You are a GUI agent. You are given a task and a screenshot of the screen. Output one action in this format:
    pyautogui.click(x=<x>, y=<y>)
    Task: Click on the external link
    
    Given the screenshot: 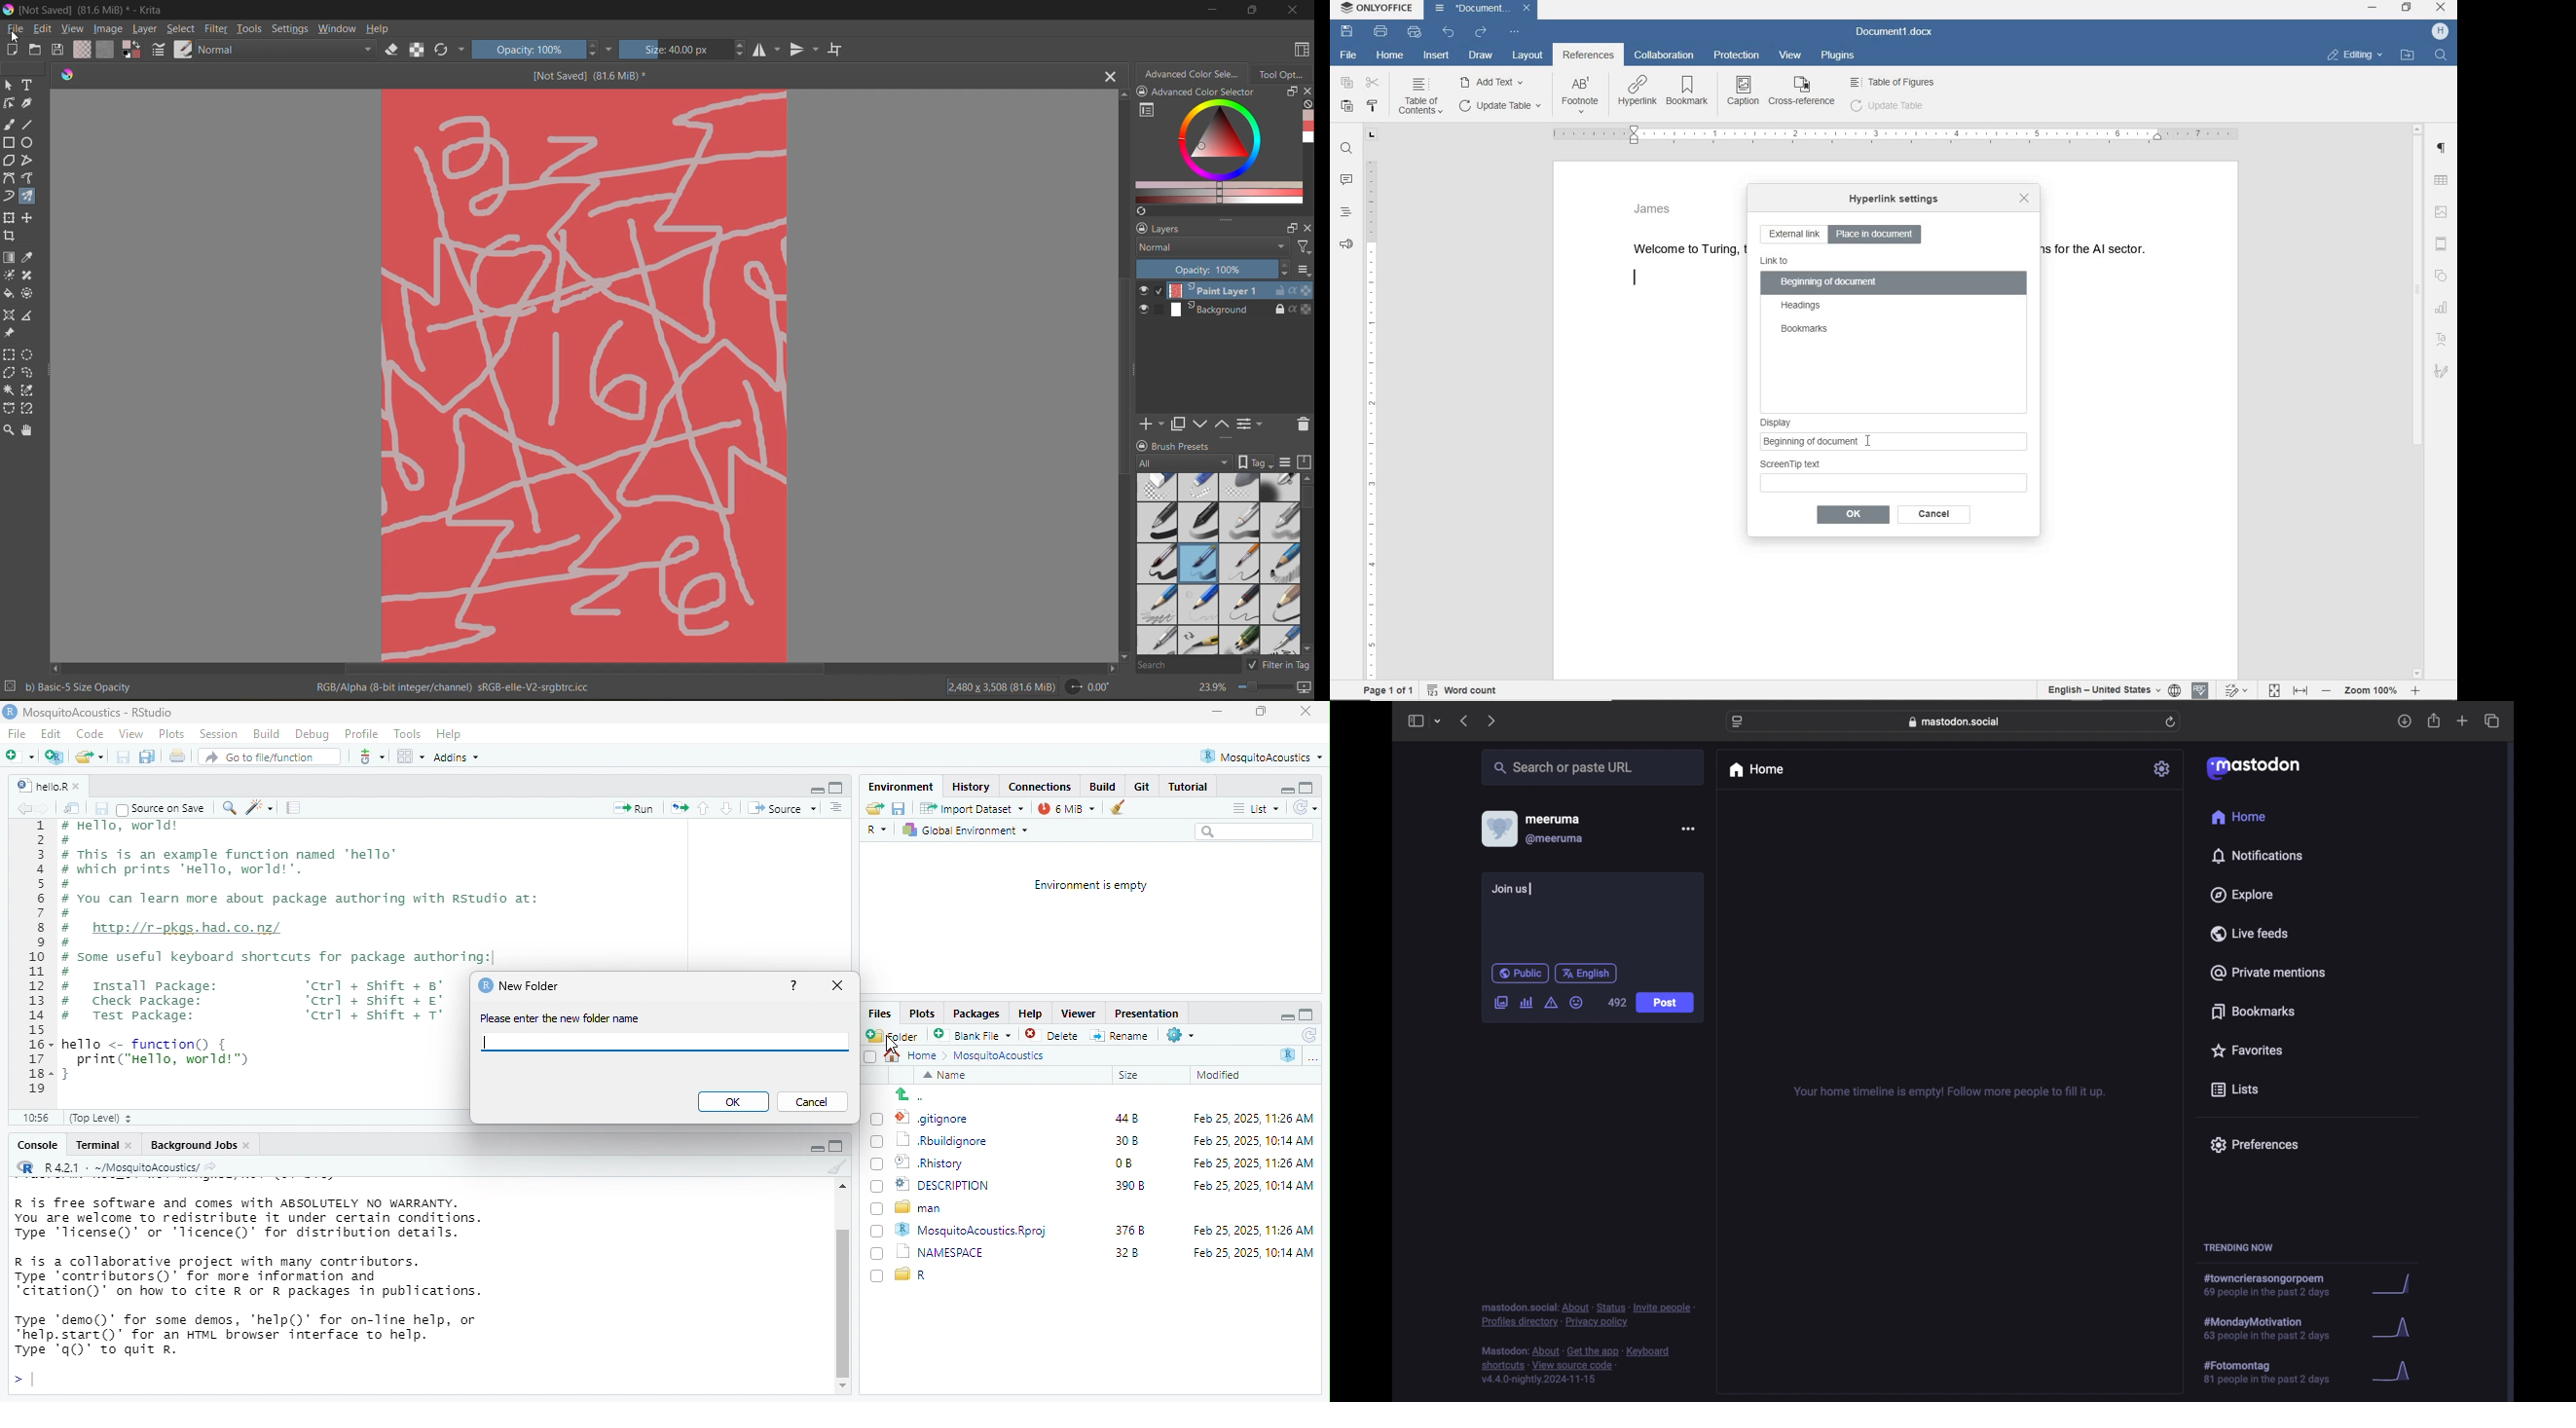 What is the action you would take?
    pyautogui.click(x=1794, y=235)
    